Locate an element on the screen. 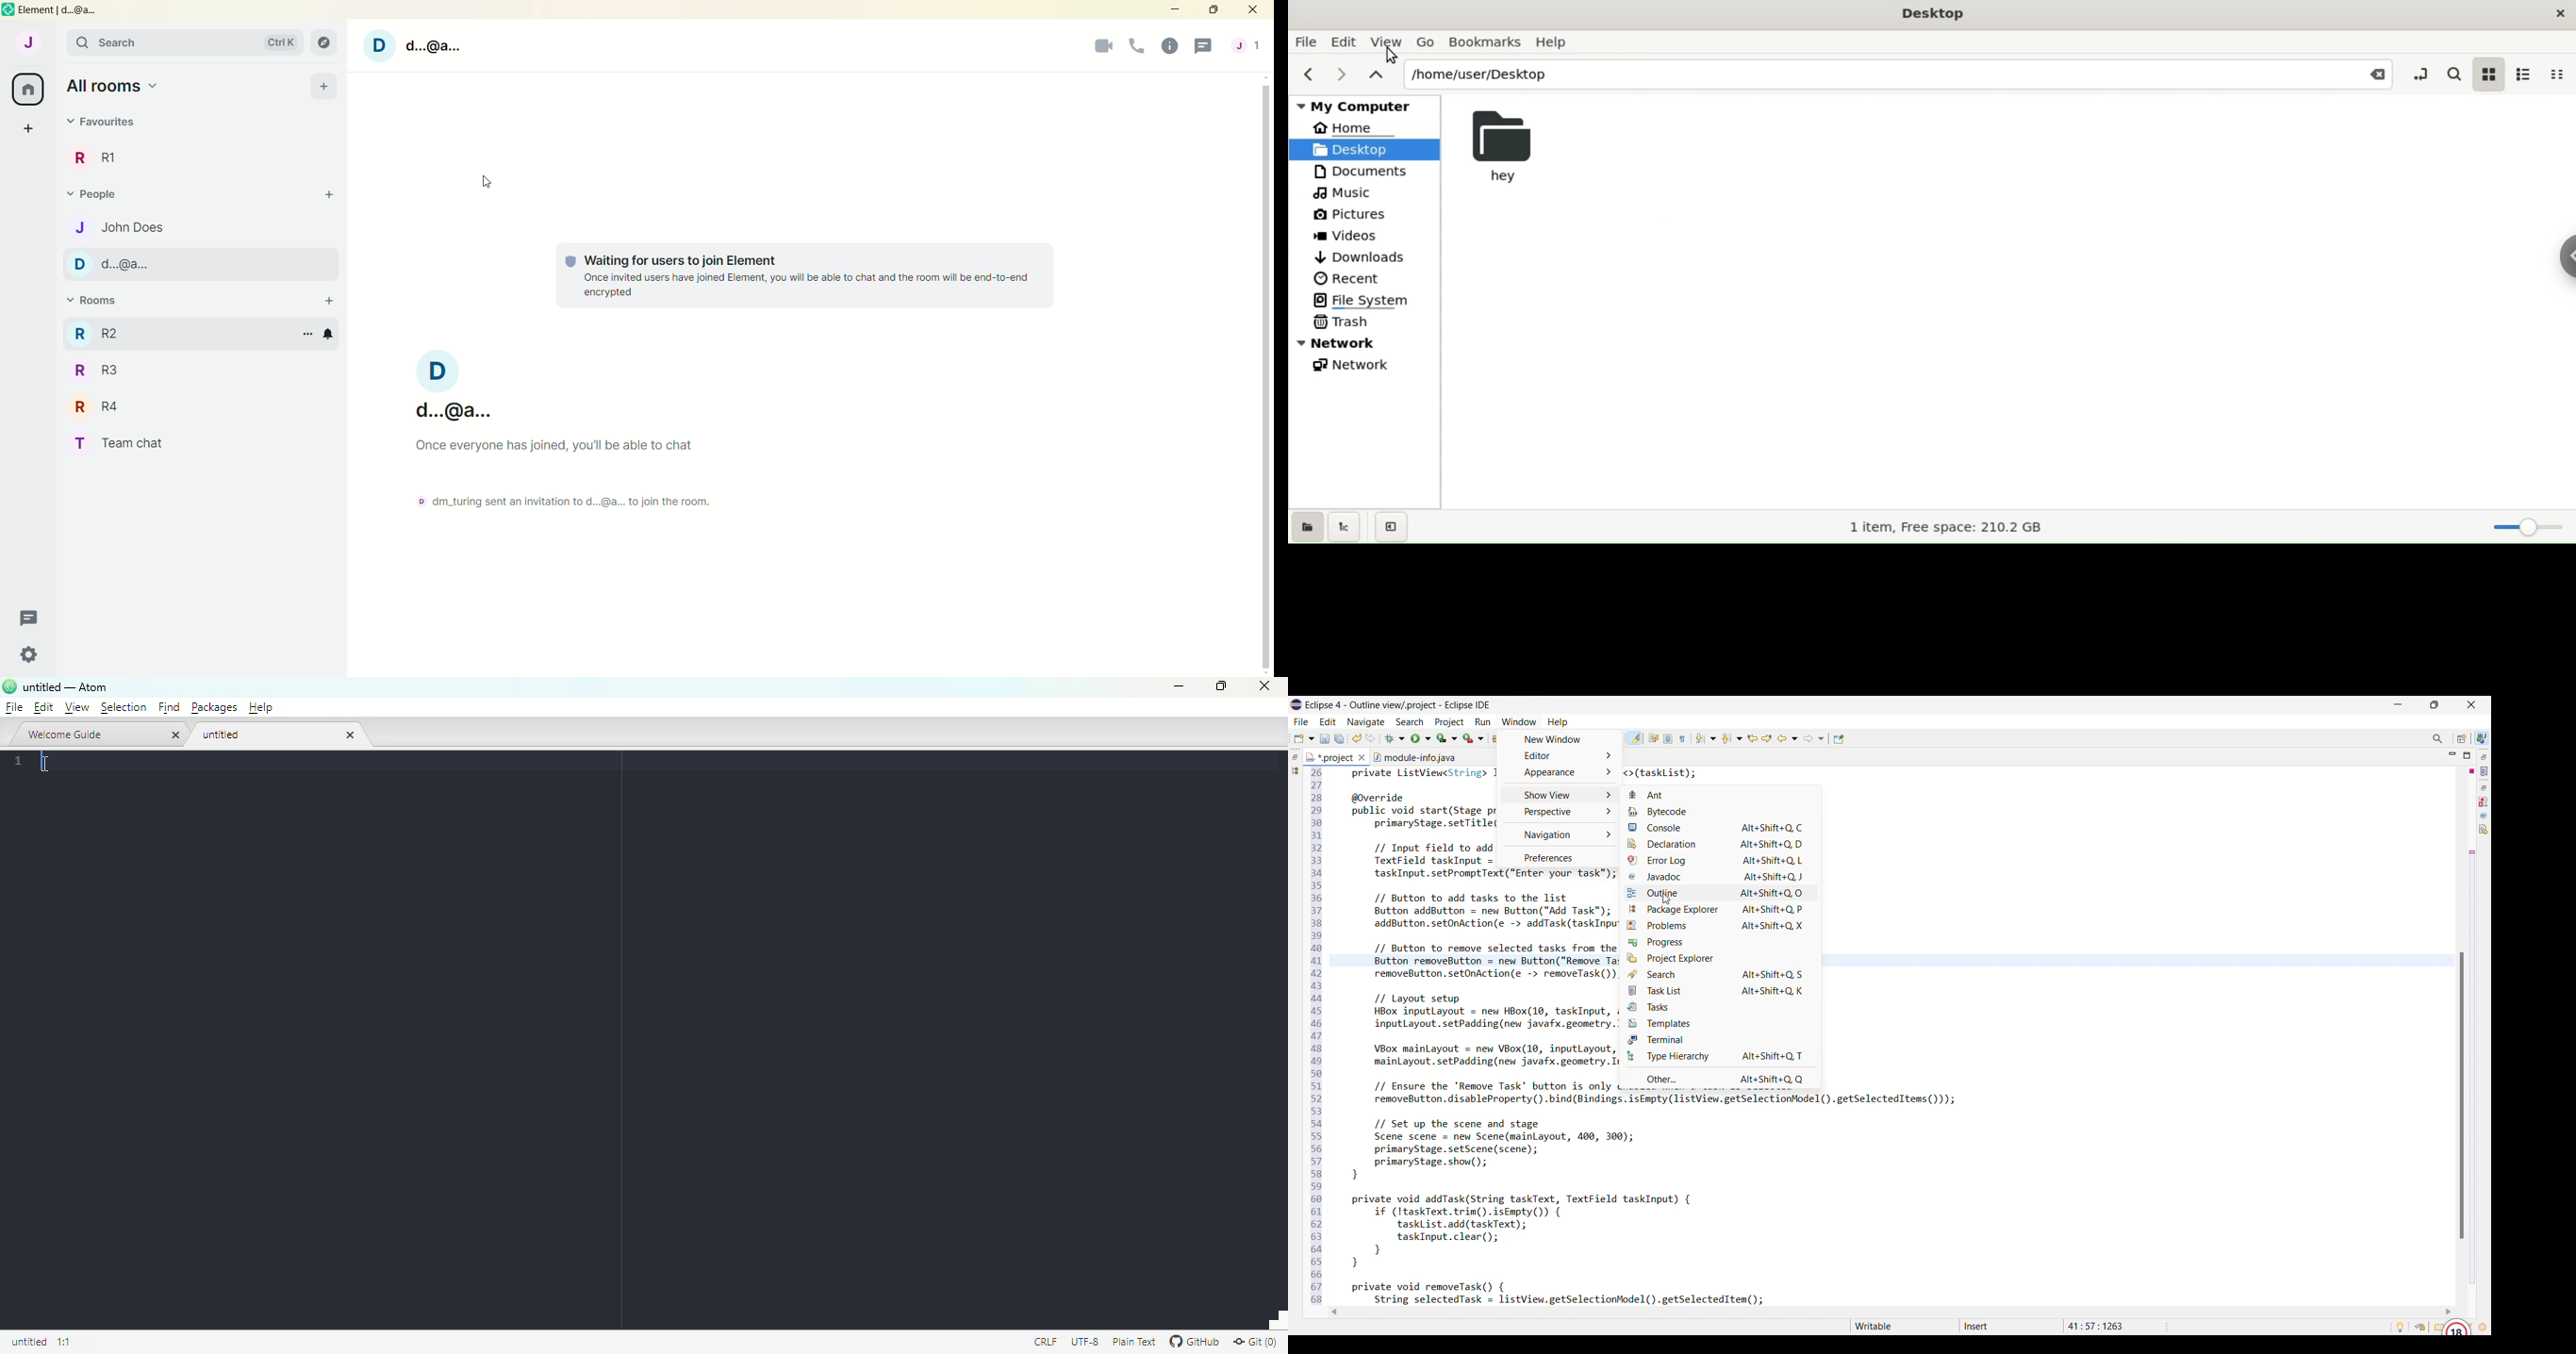 This screenshot has height=1372, width=2576. this file uses UTF-8 encoding is located at coordinates (1082, 1340).